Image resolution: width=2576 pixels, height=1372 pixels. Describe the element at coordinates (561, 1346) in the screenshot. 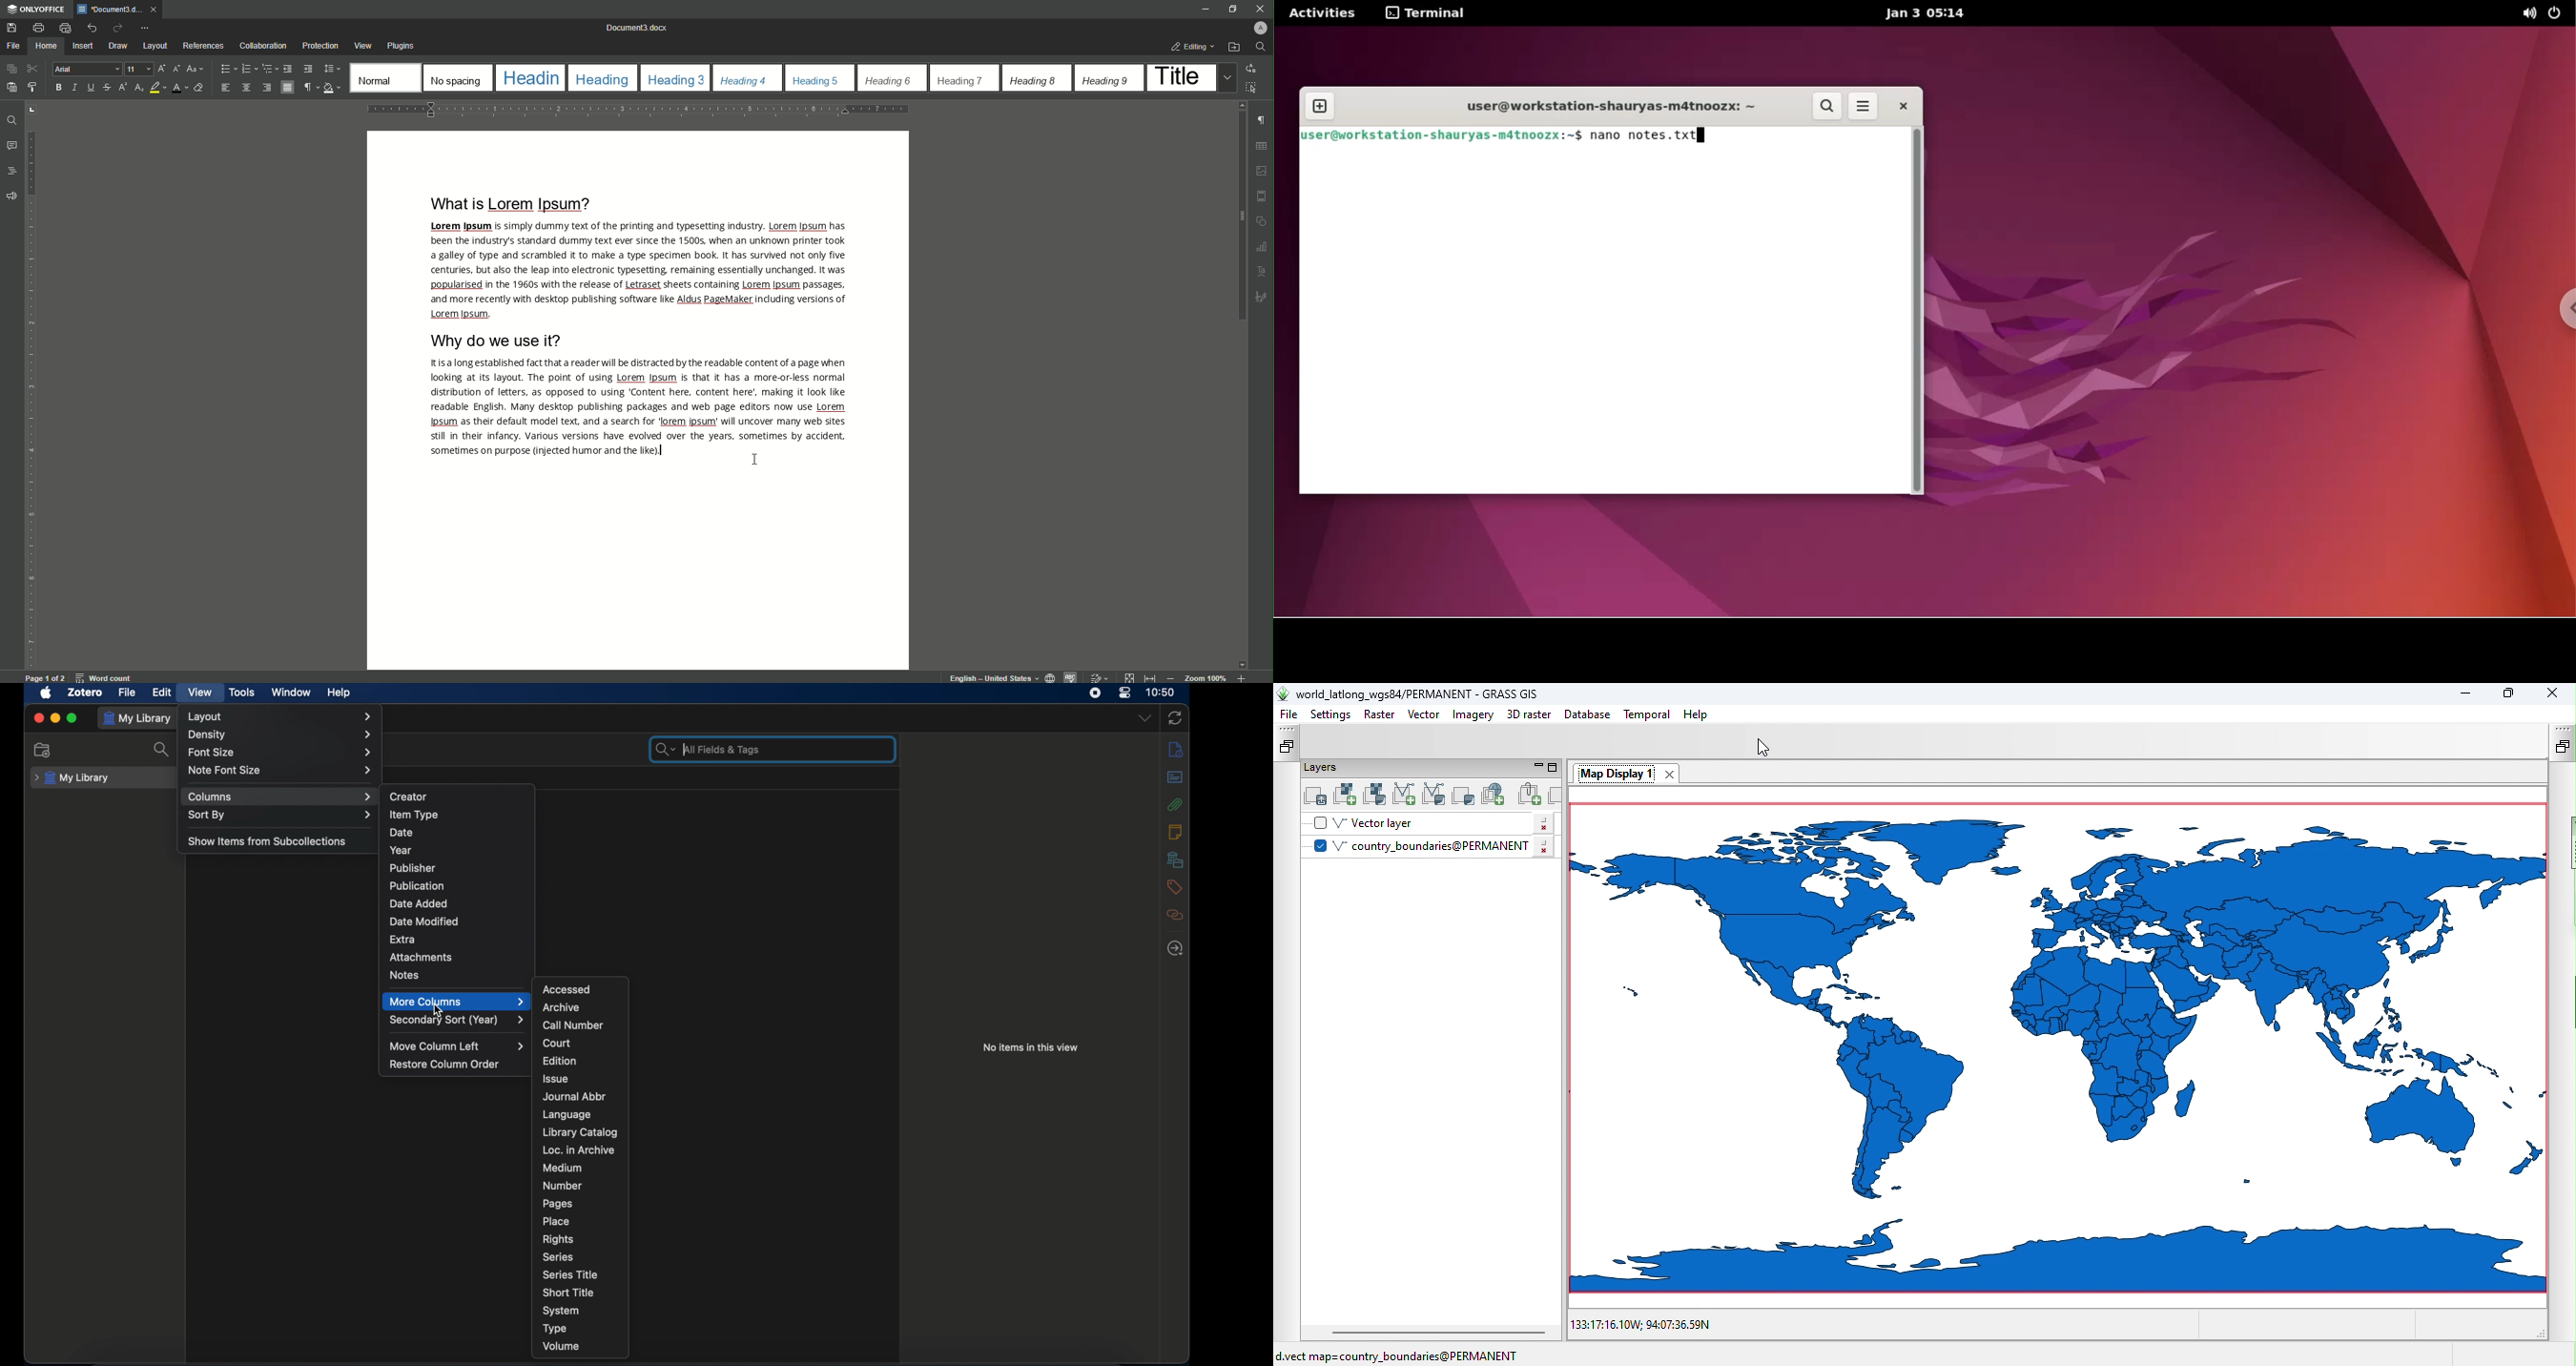

I see `volume` at that location.